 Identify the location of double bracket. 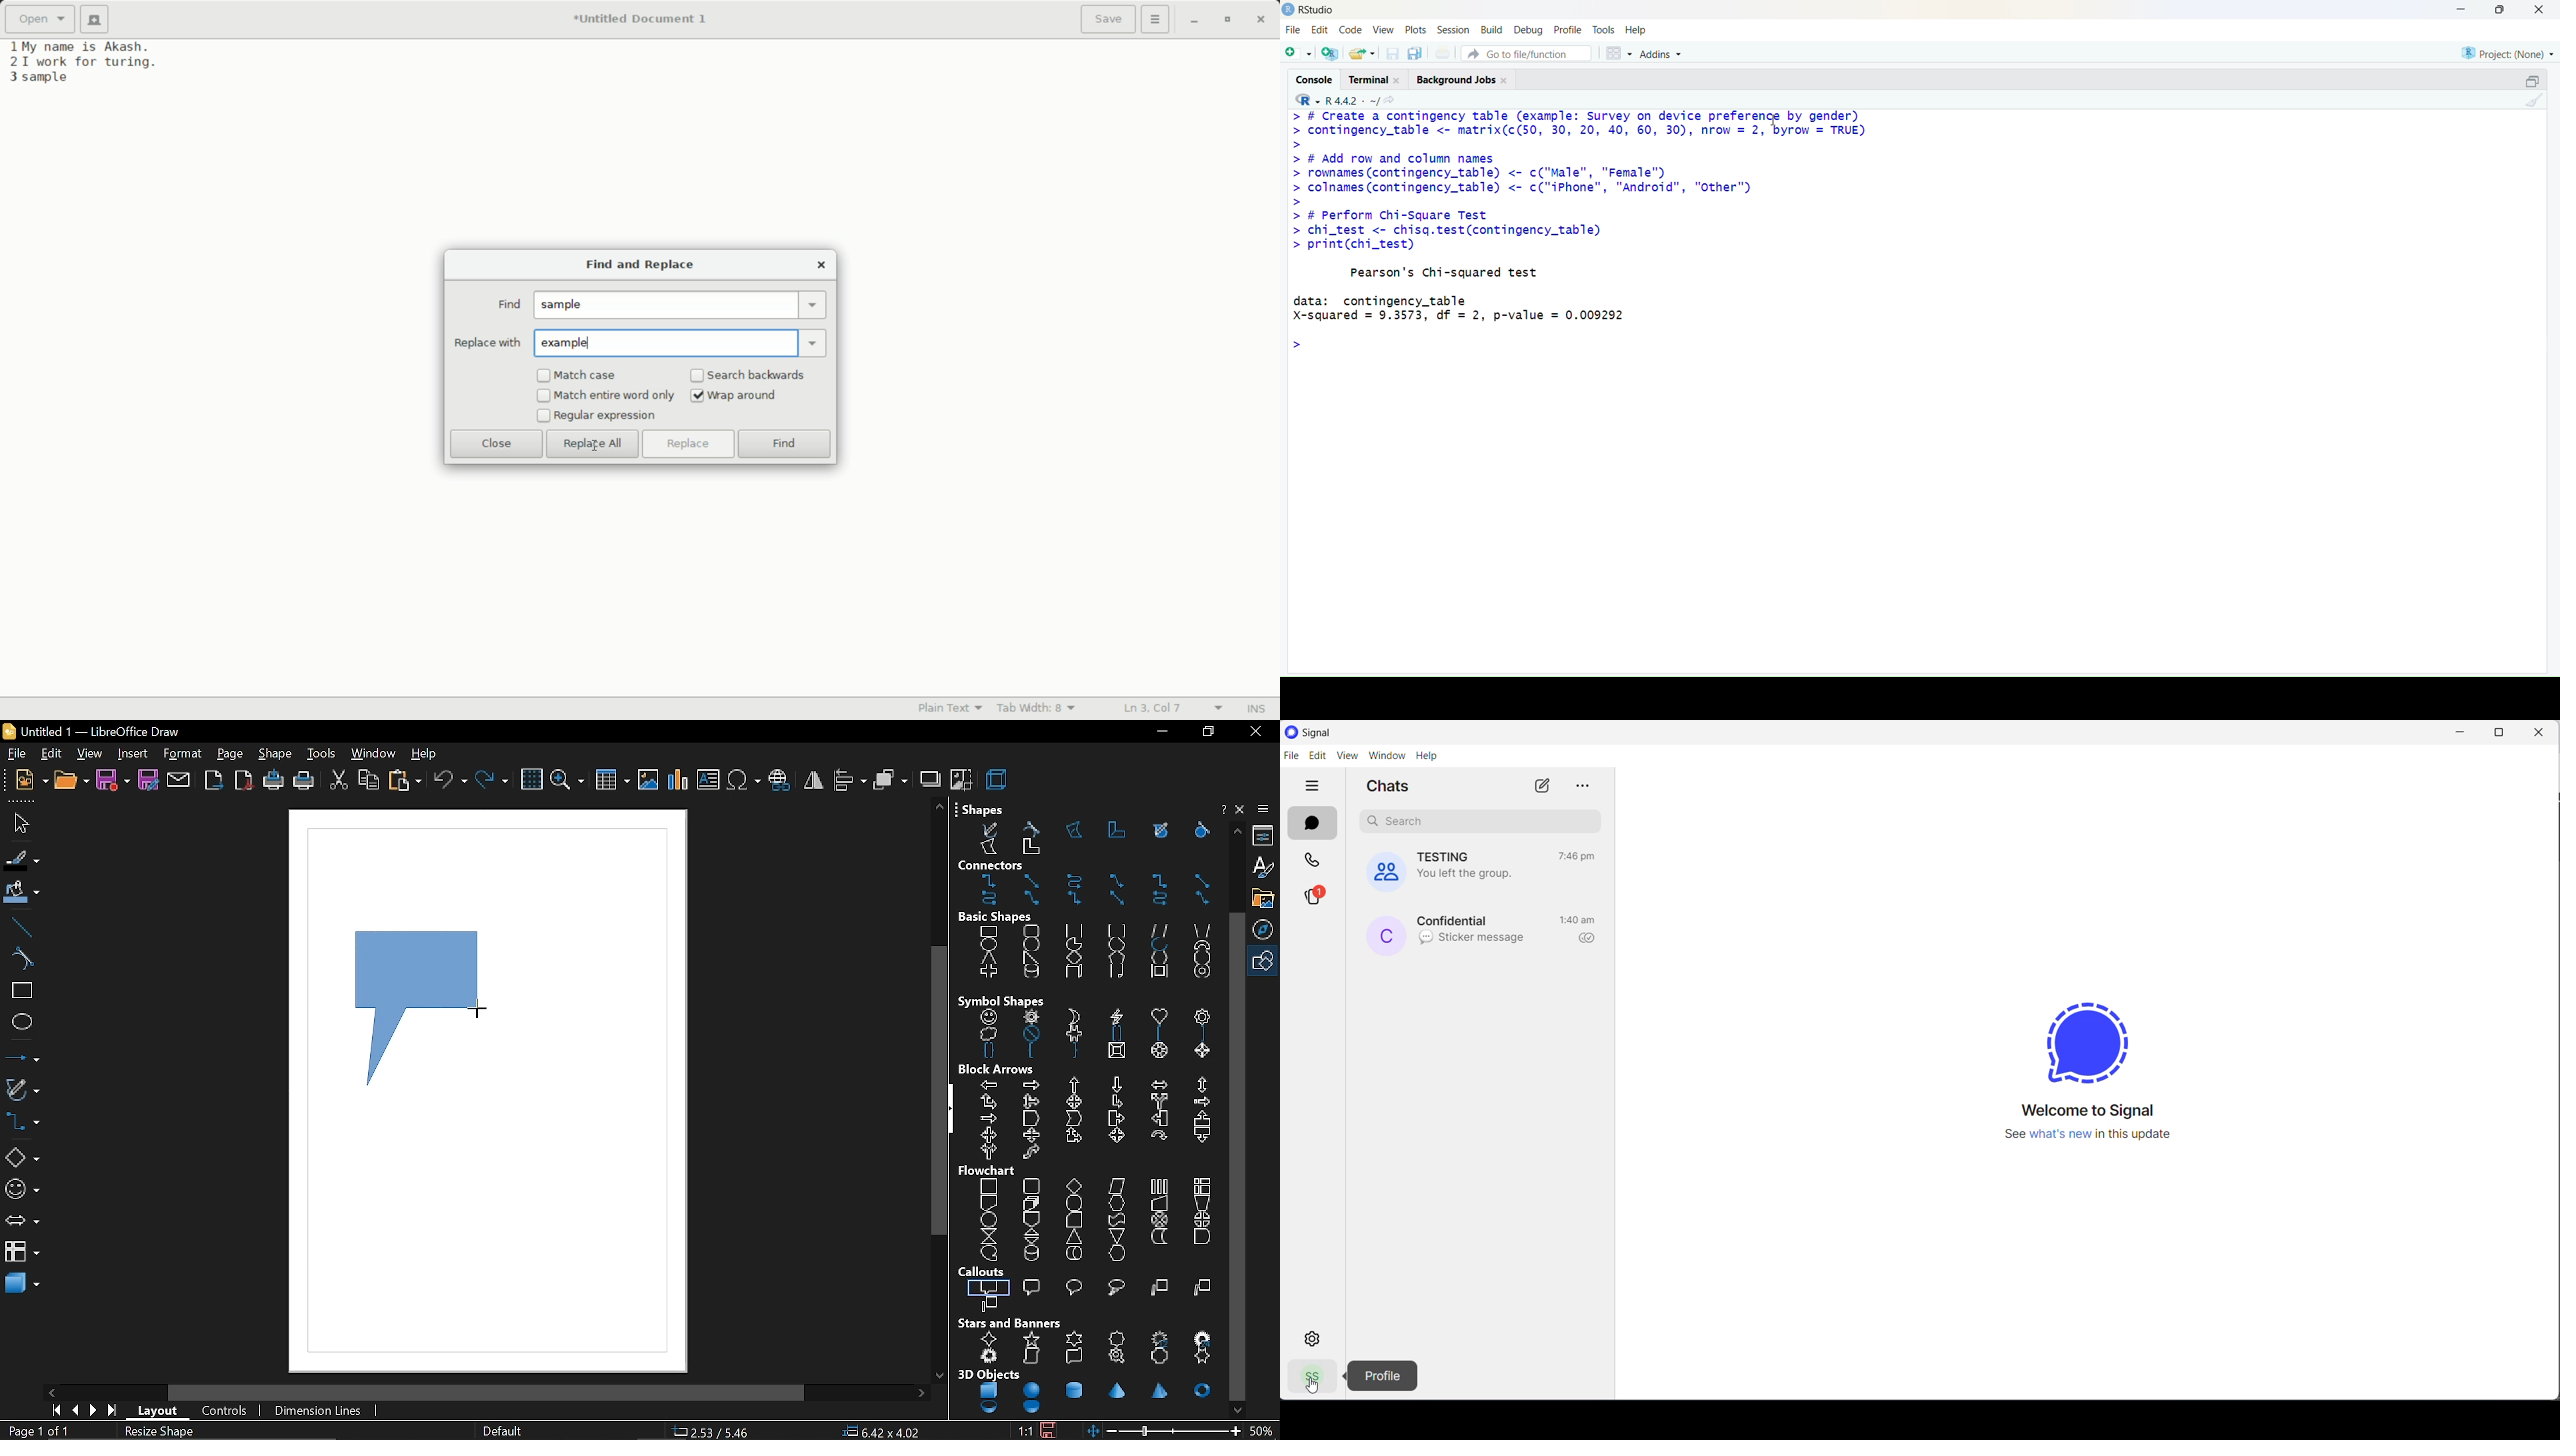
(1116, 1036).